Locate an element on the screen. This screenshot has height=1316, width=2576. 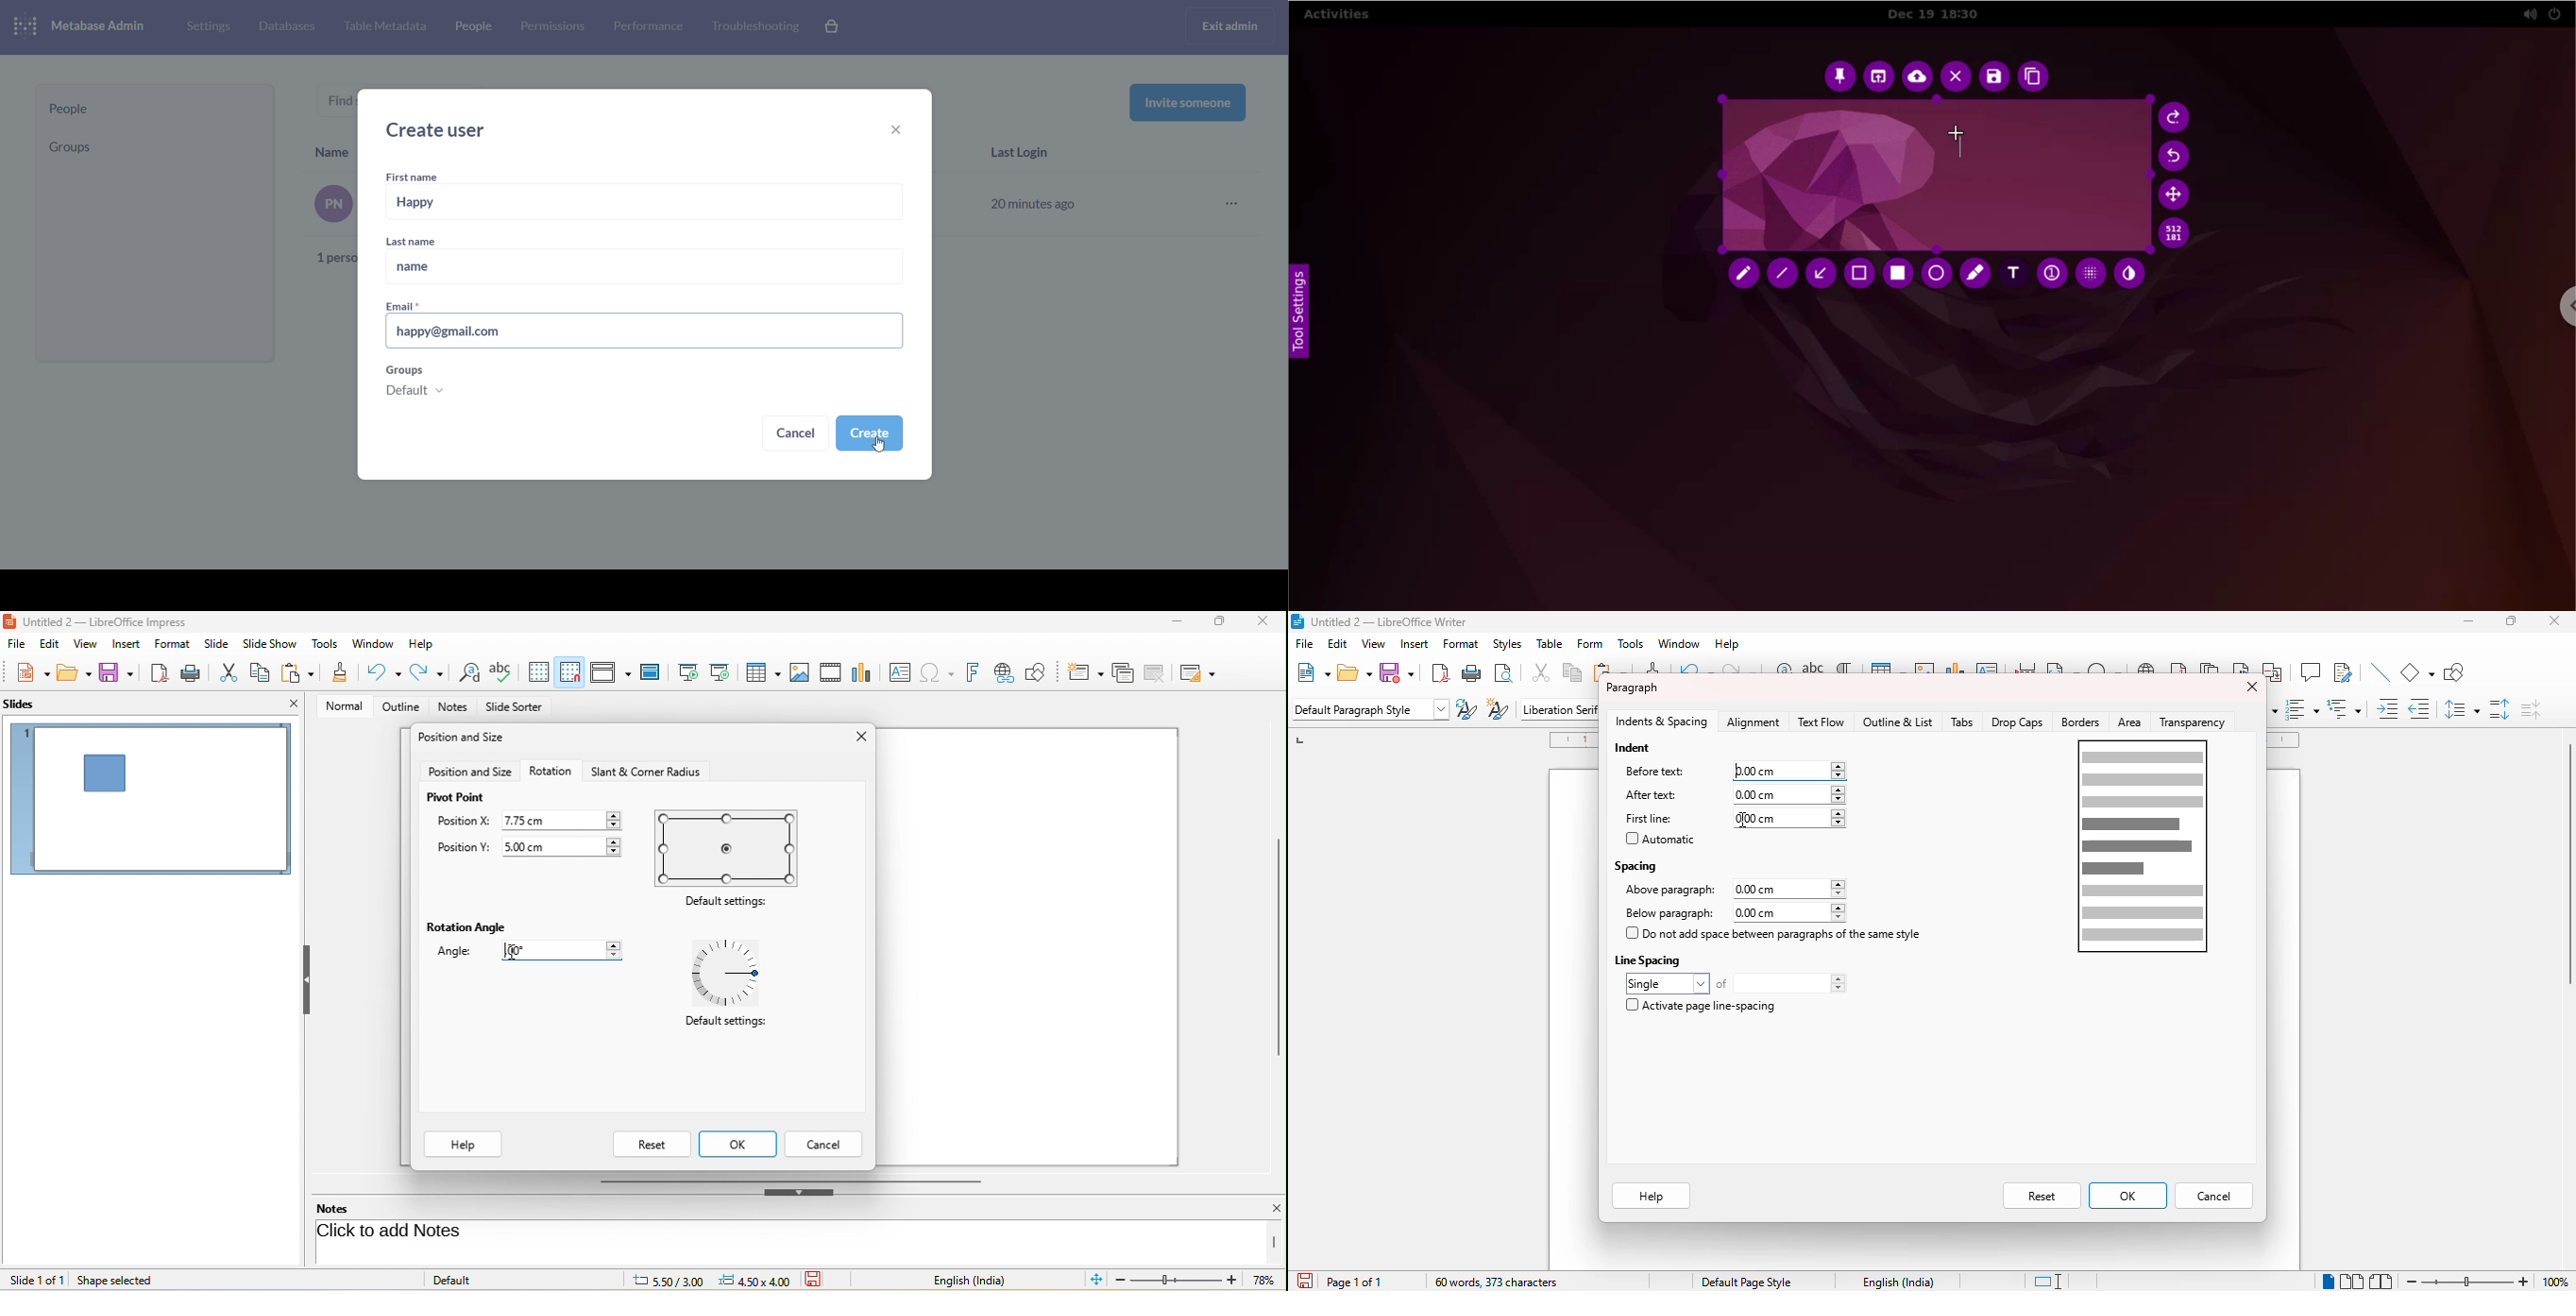
text is located at coordinates (329, 227).